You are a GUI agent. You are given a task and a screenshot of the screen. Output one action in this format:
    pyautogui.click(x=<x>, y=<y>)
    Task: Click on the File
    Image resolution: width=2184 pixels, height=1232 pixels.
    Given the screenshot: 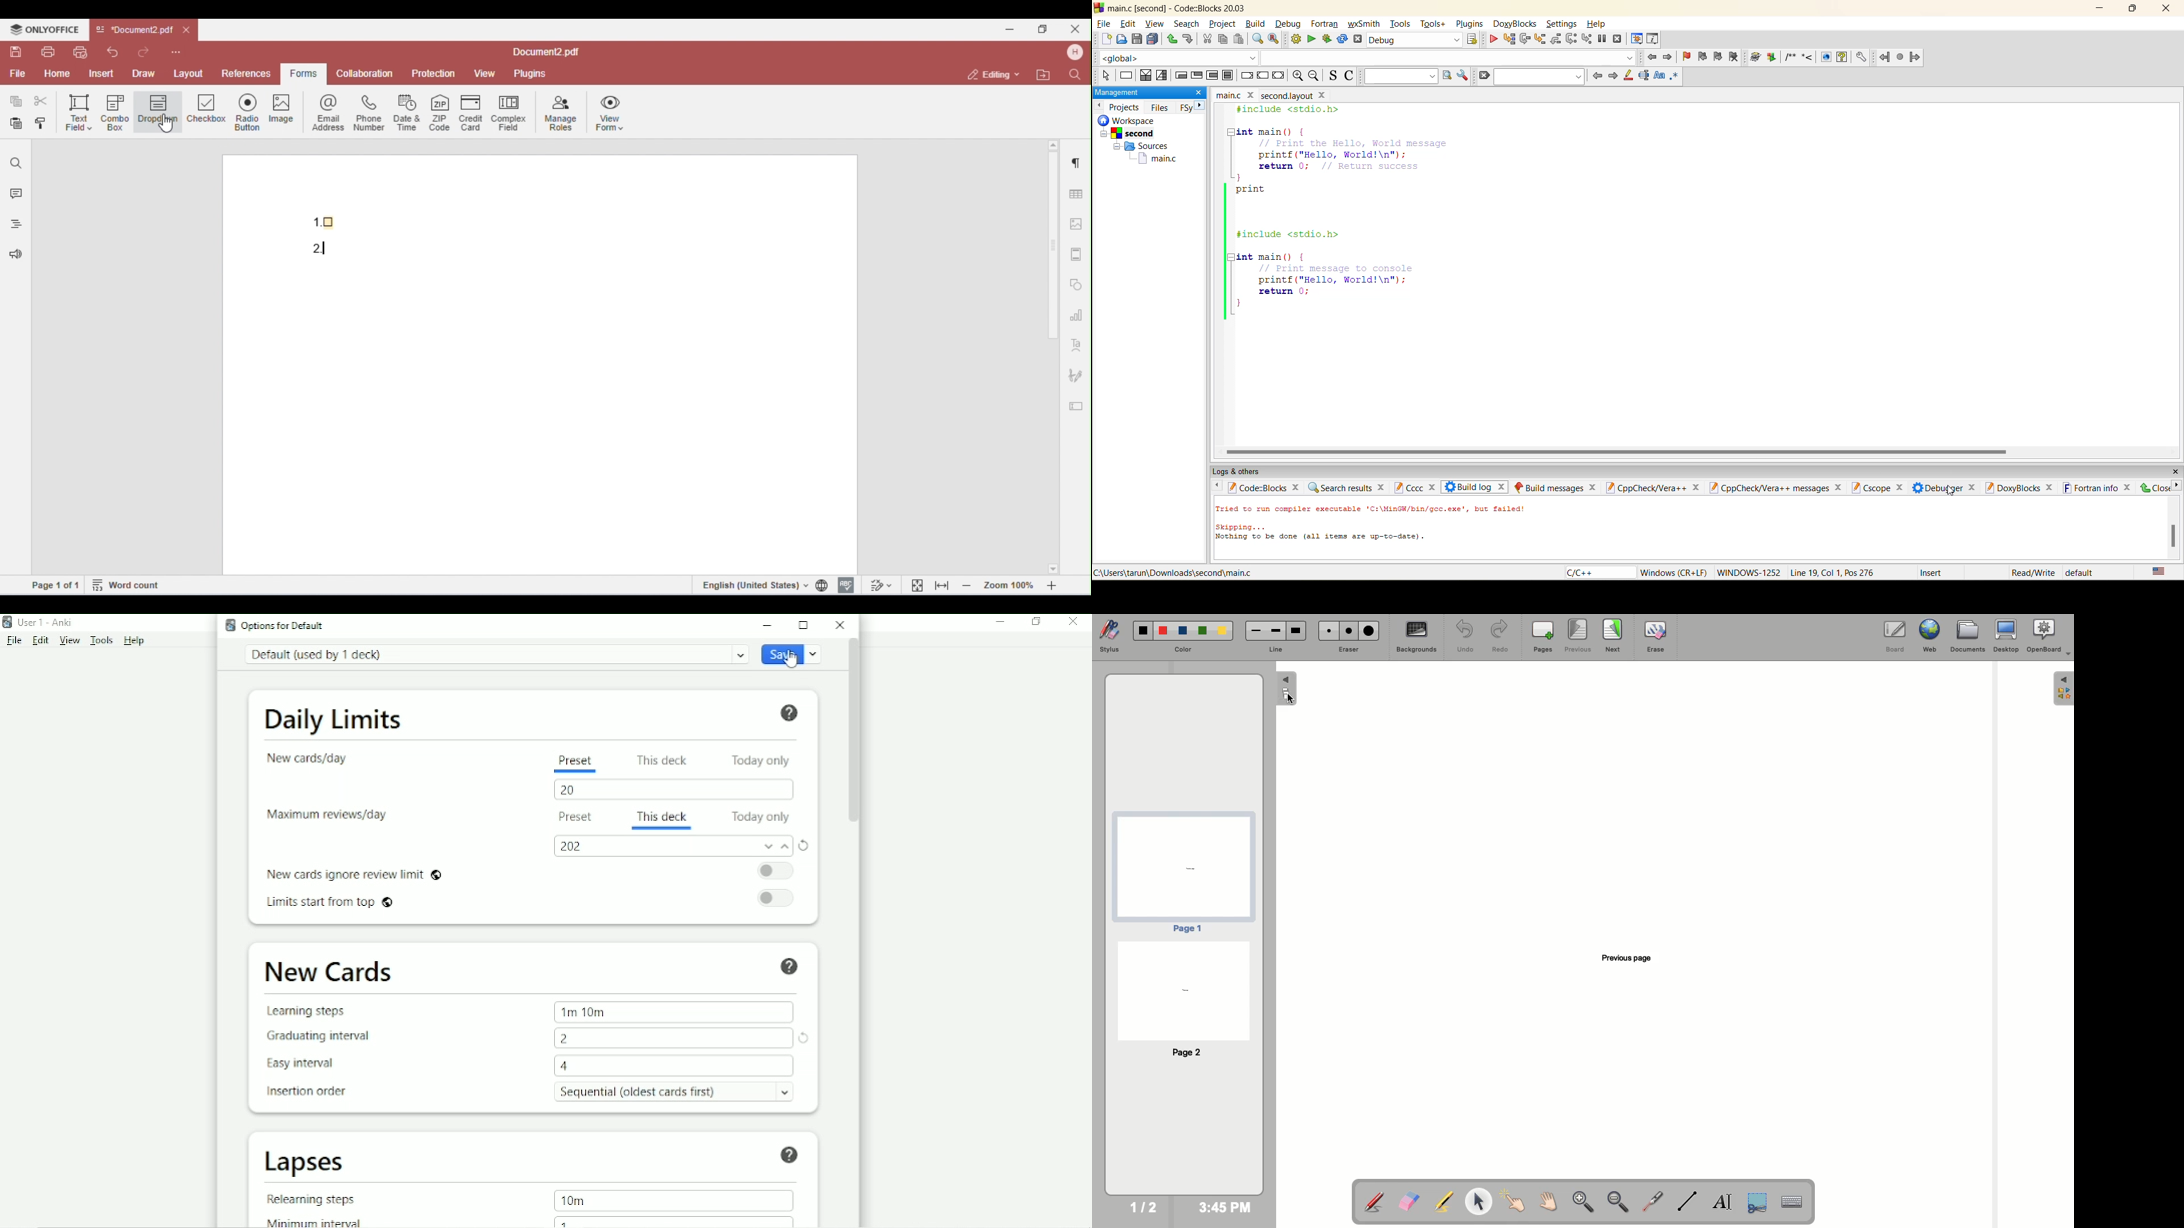 What is the action you would take?
    pyautogui.click(x=13, y=641)
    